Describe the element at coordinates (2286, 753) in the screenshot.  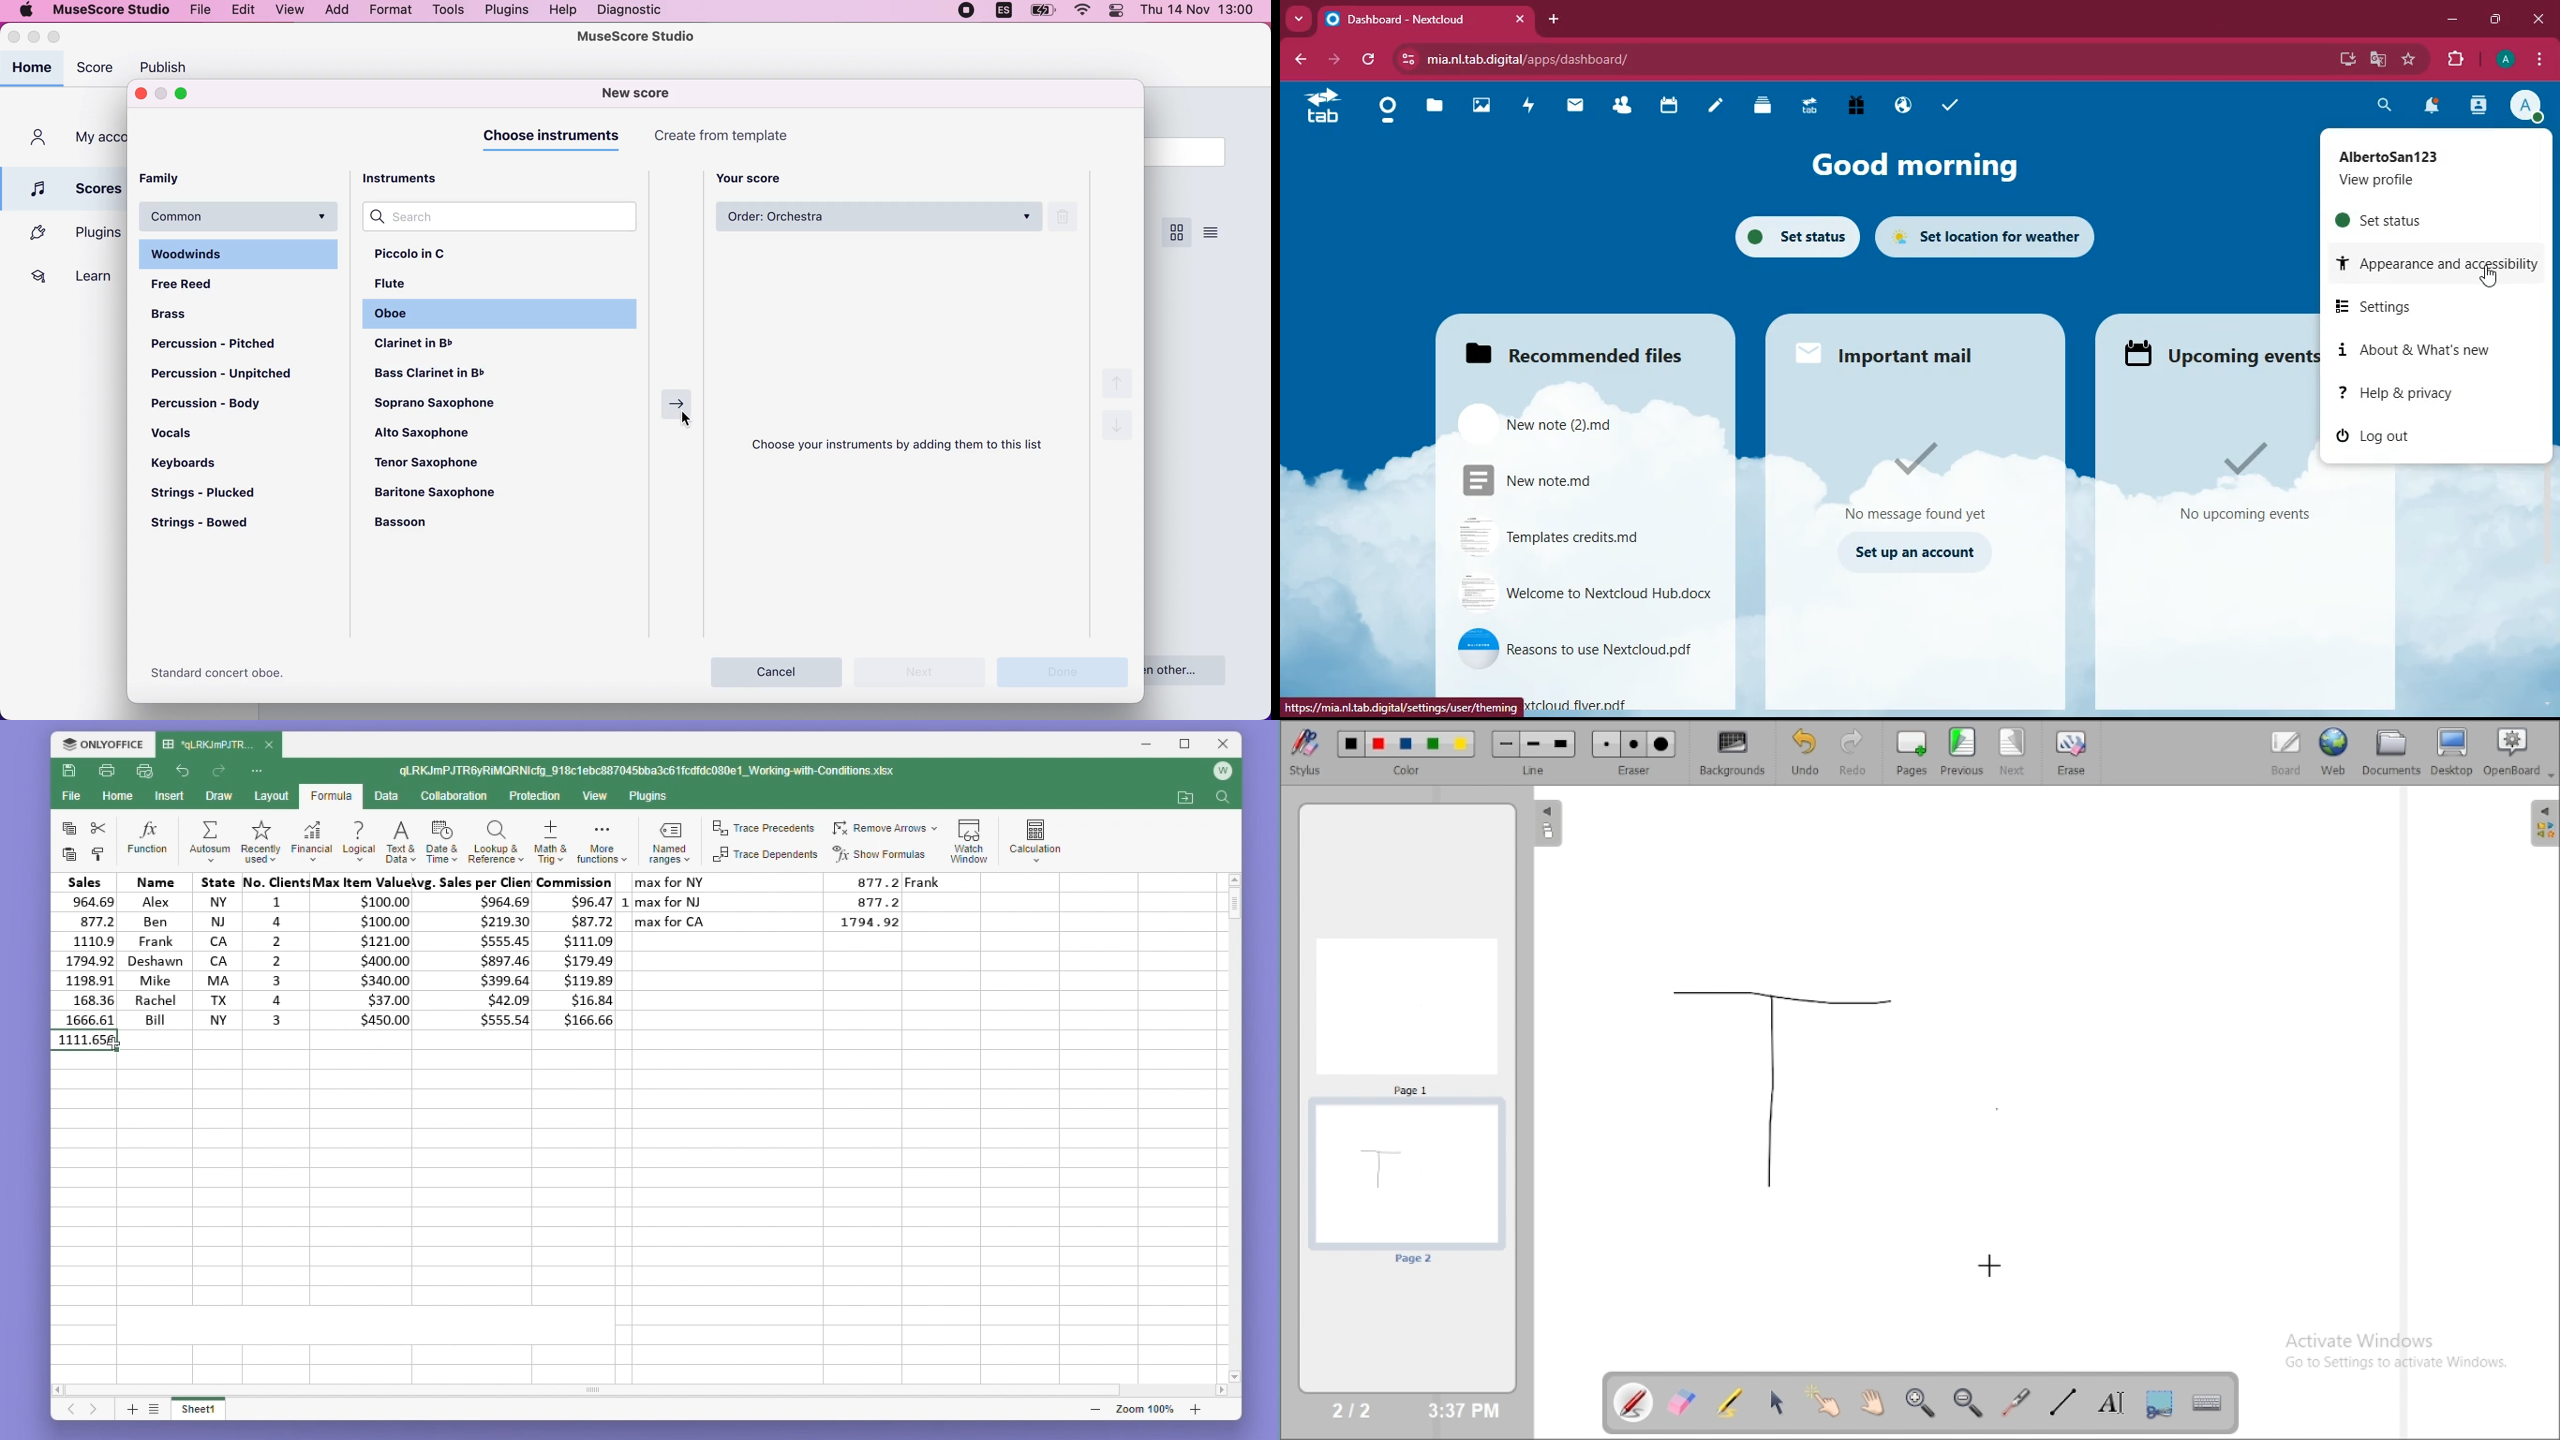
I see `board` at that location.